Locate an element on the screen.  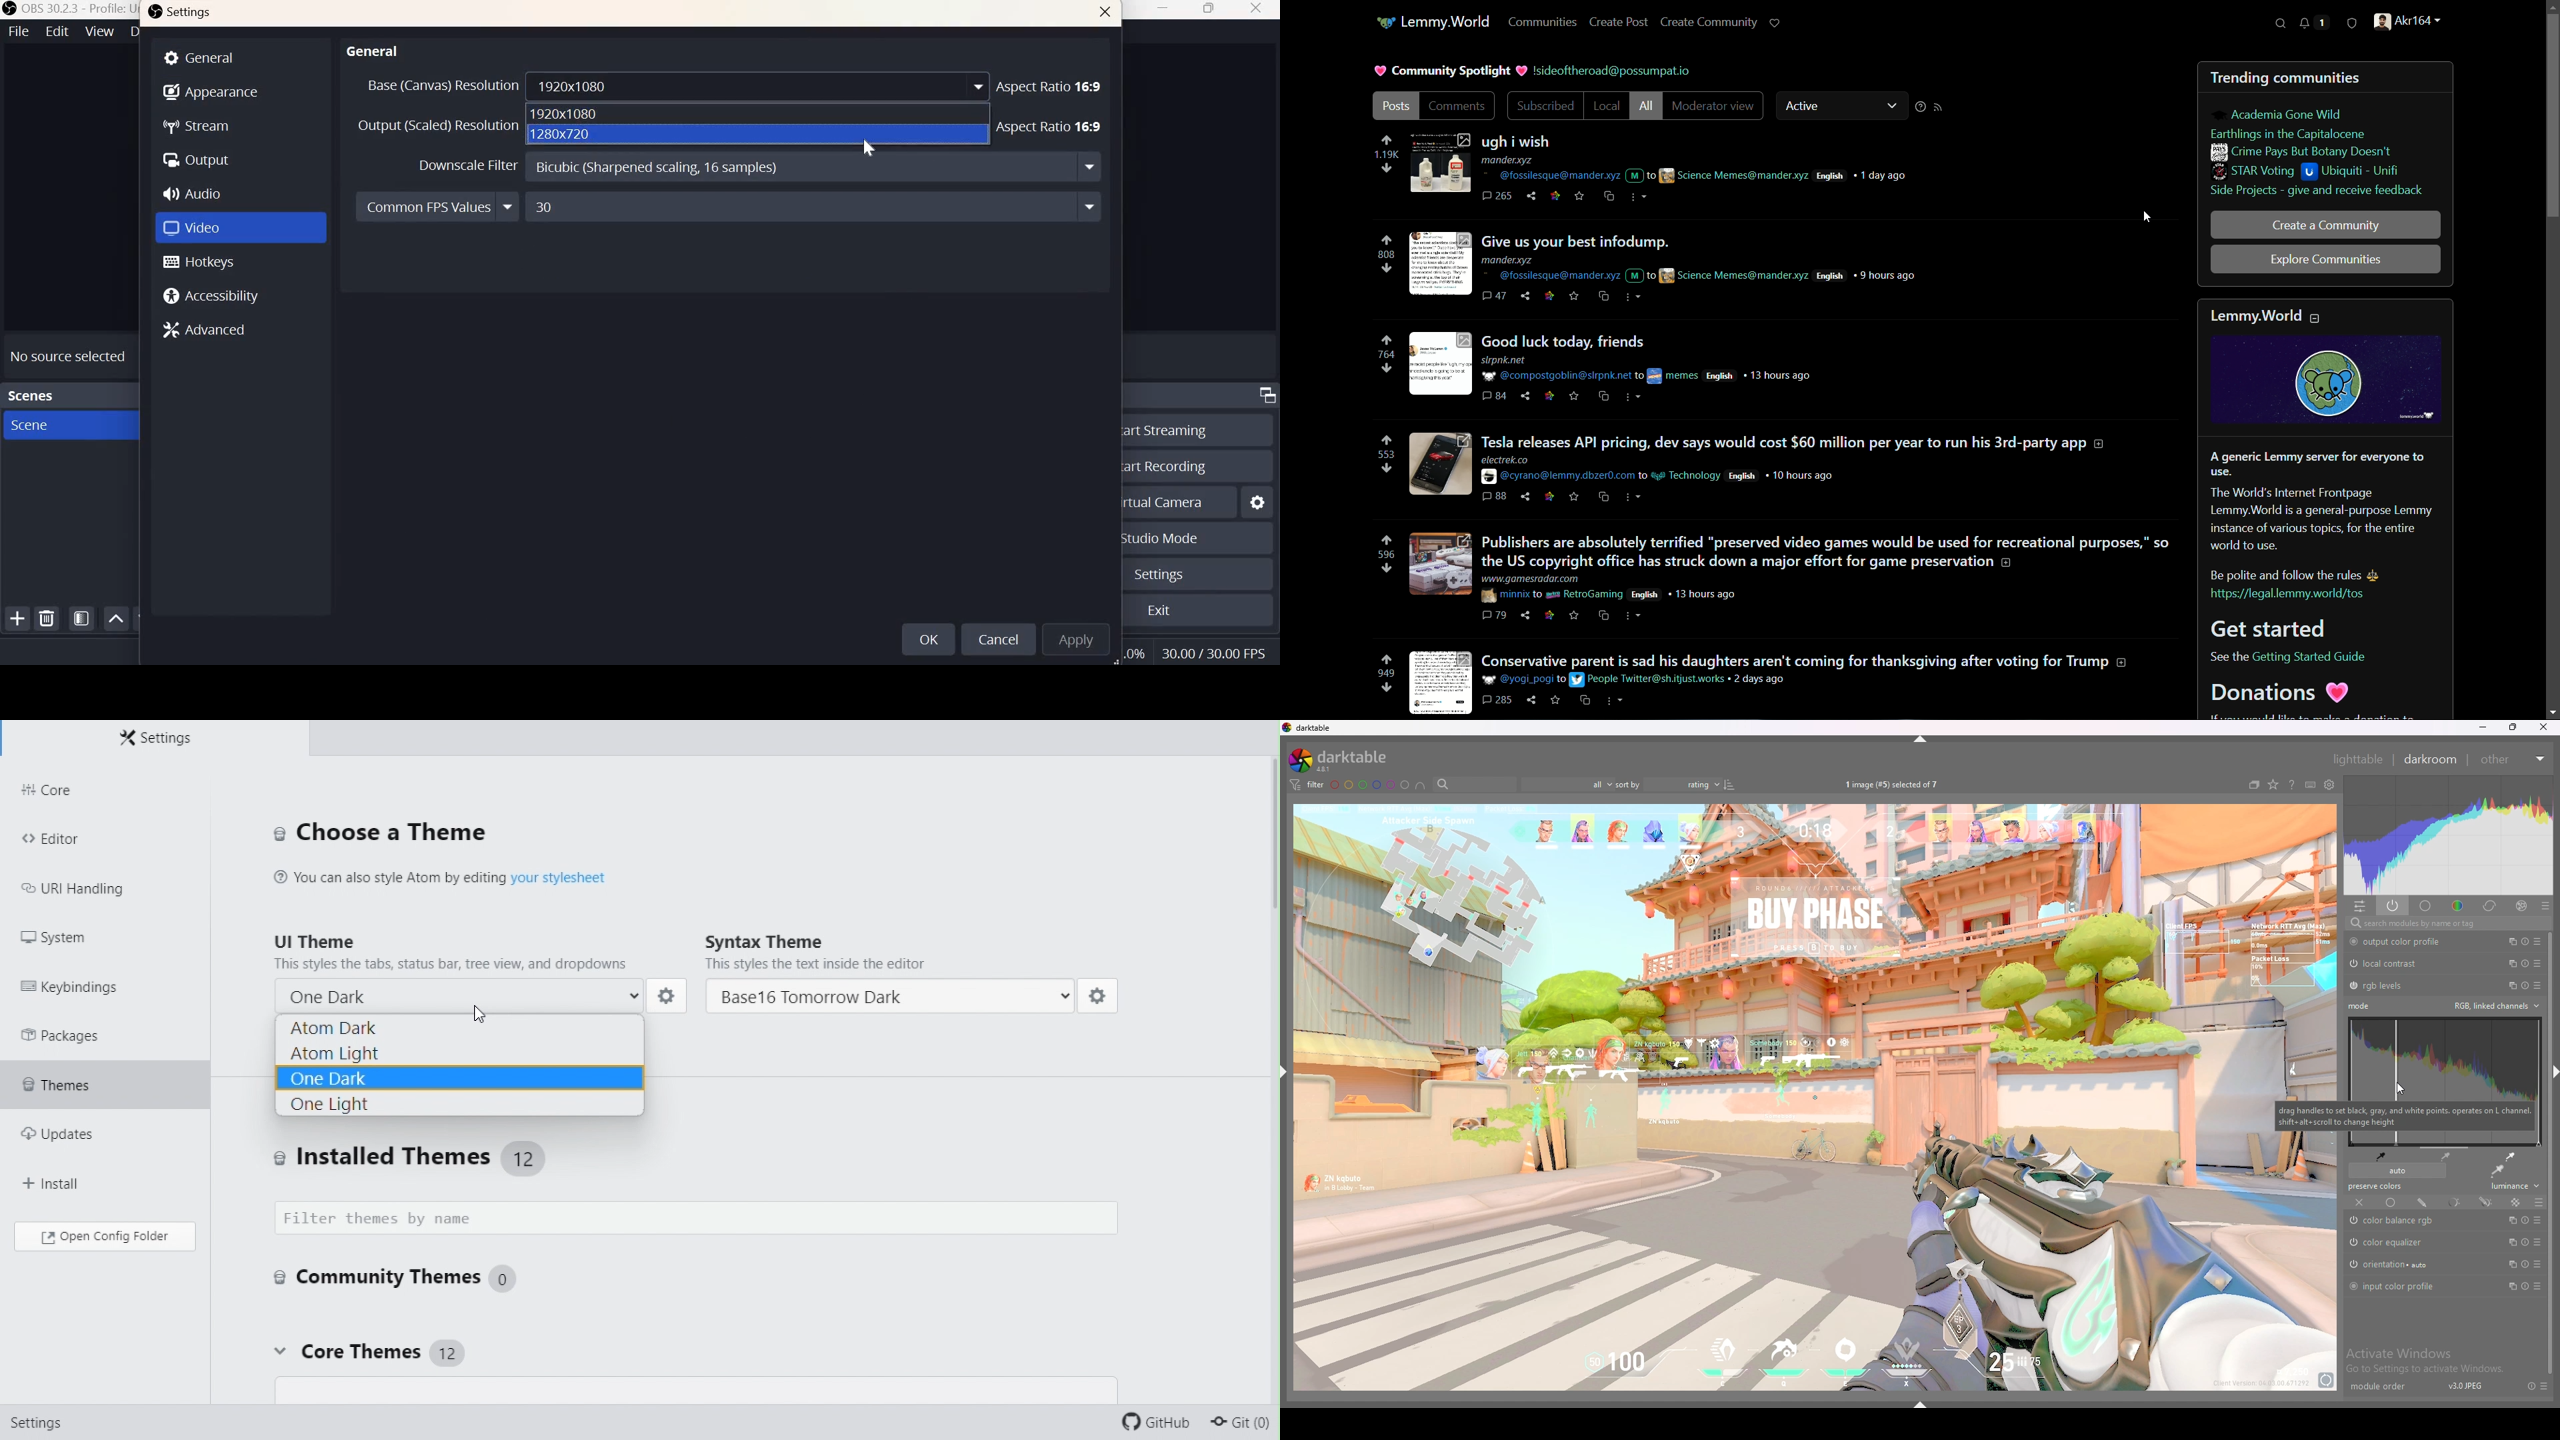
lighttable is located at coordinates (2358, 759).